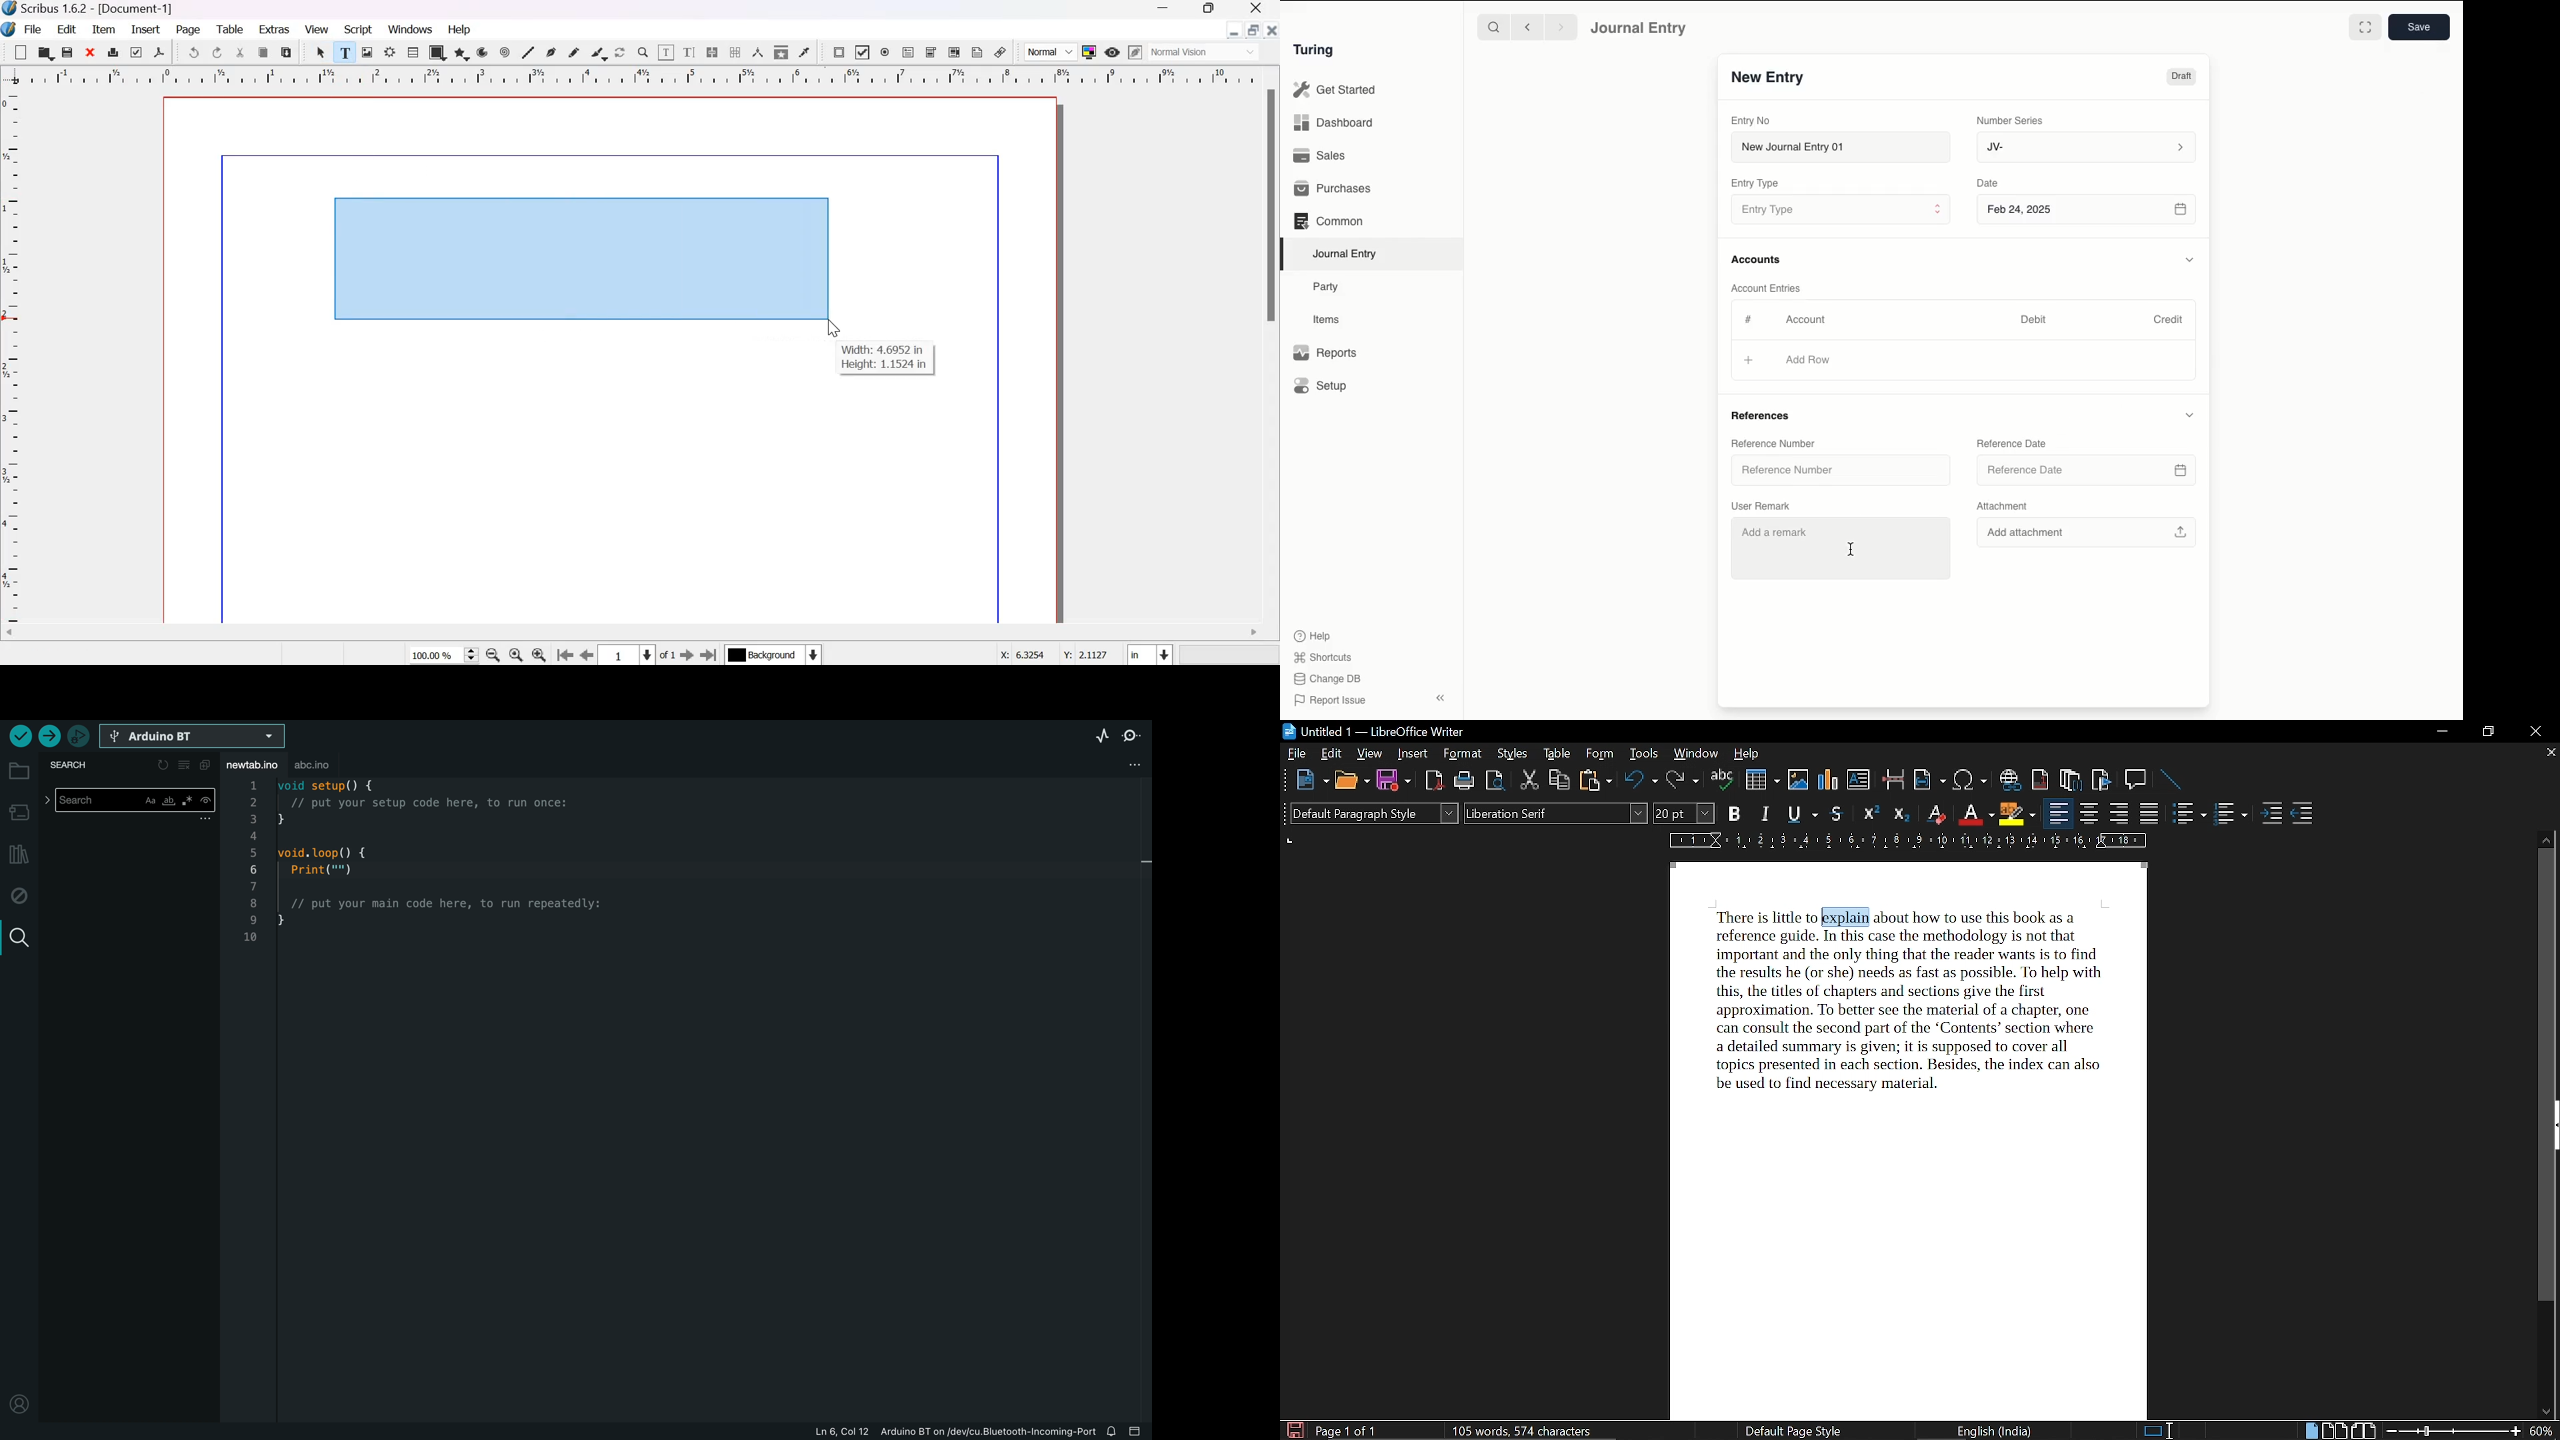  Describe the element at coordinates (1838, 815) in the screenshot. I see `strikethrough` at that location.